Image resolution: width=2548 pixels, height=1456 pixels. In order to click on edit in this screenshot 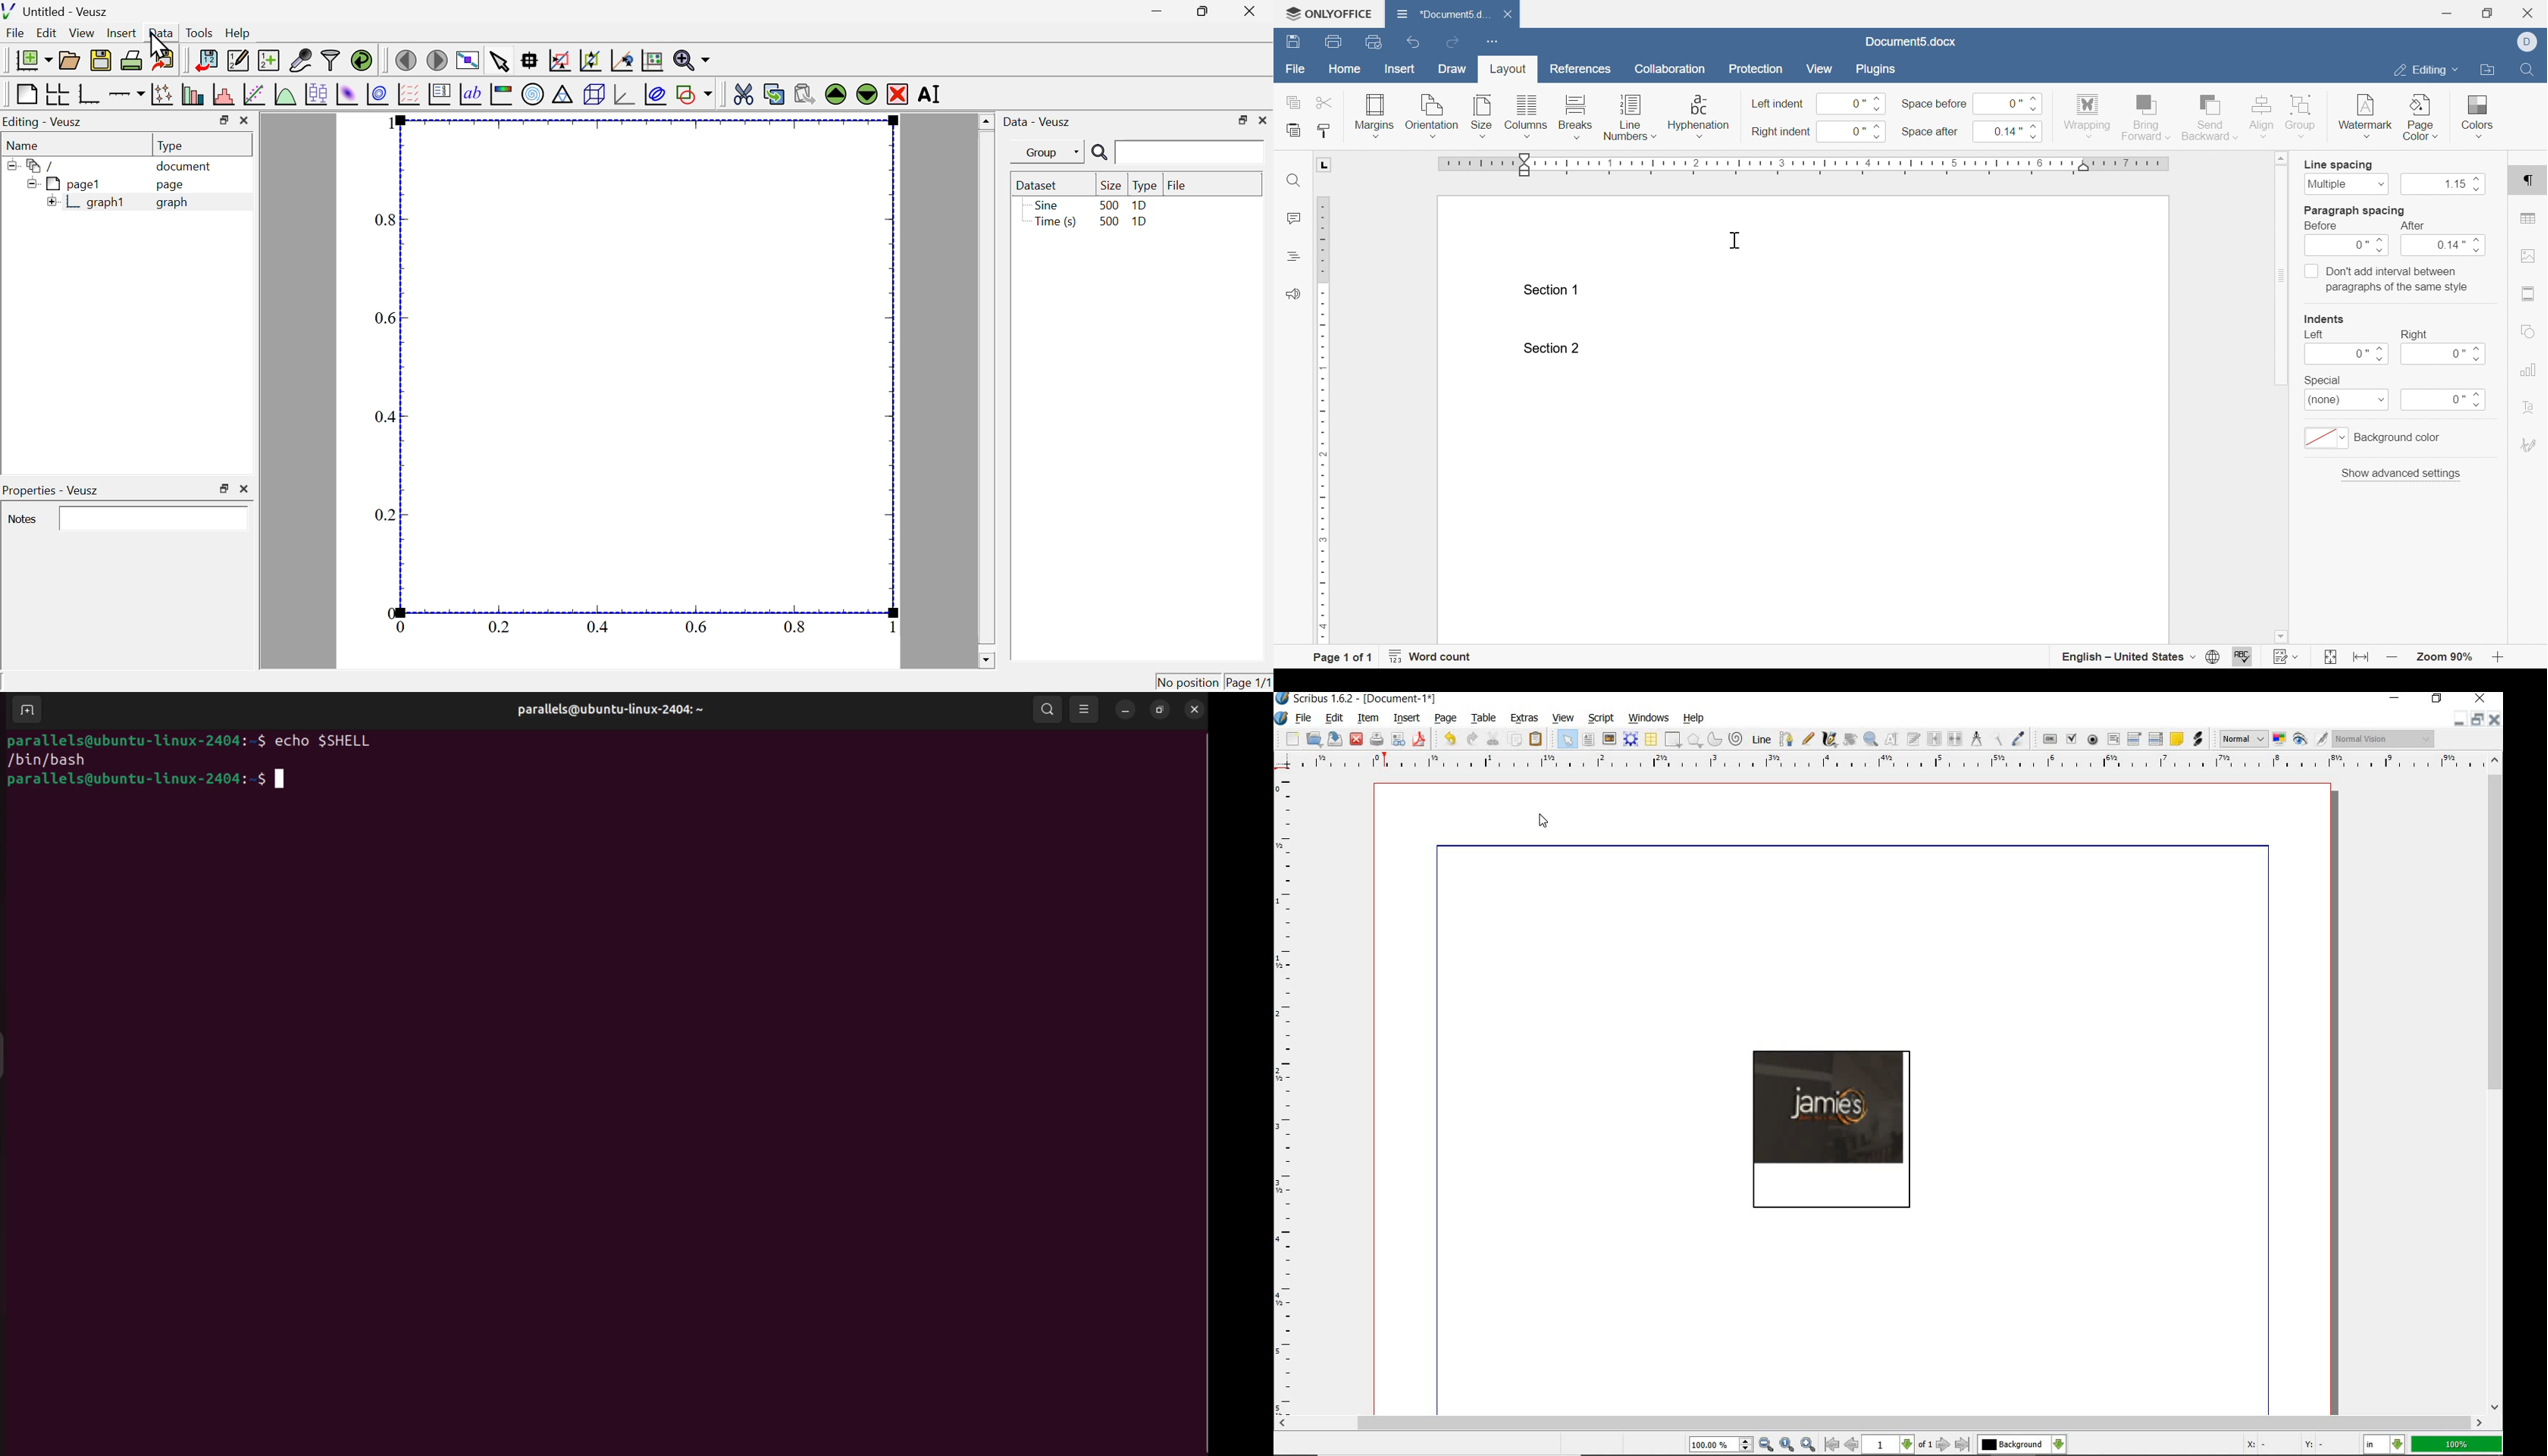, I will do `click(1335, 718)`.